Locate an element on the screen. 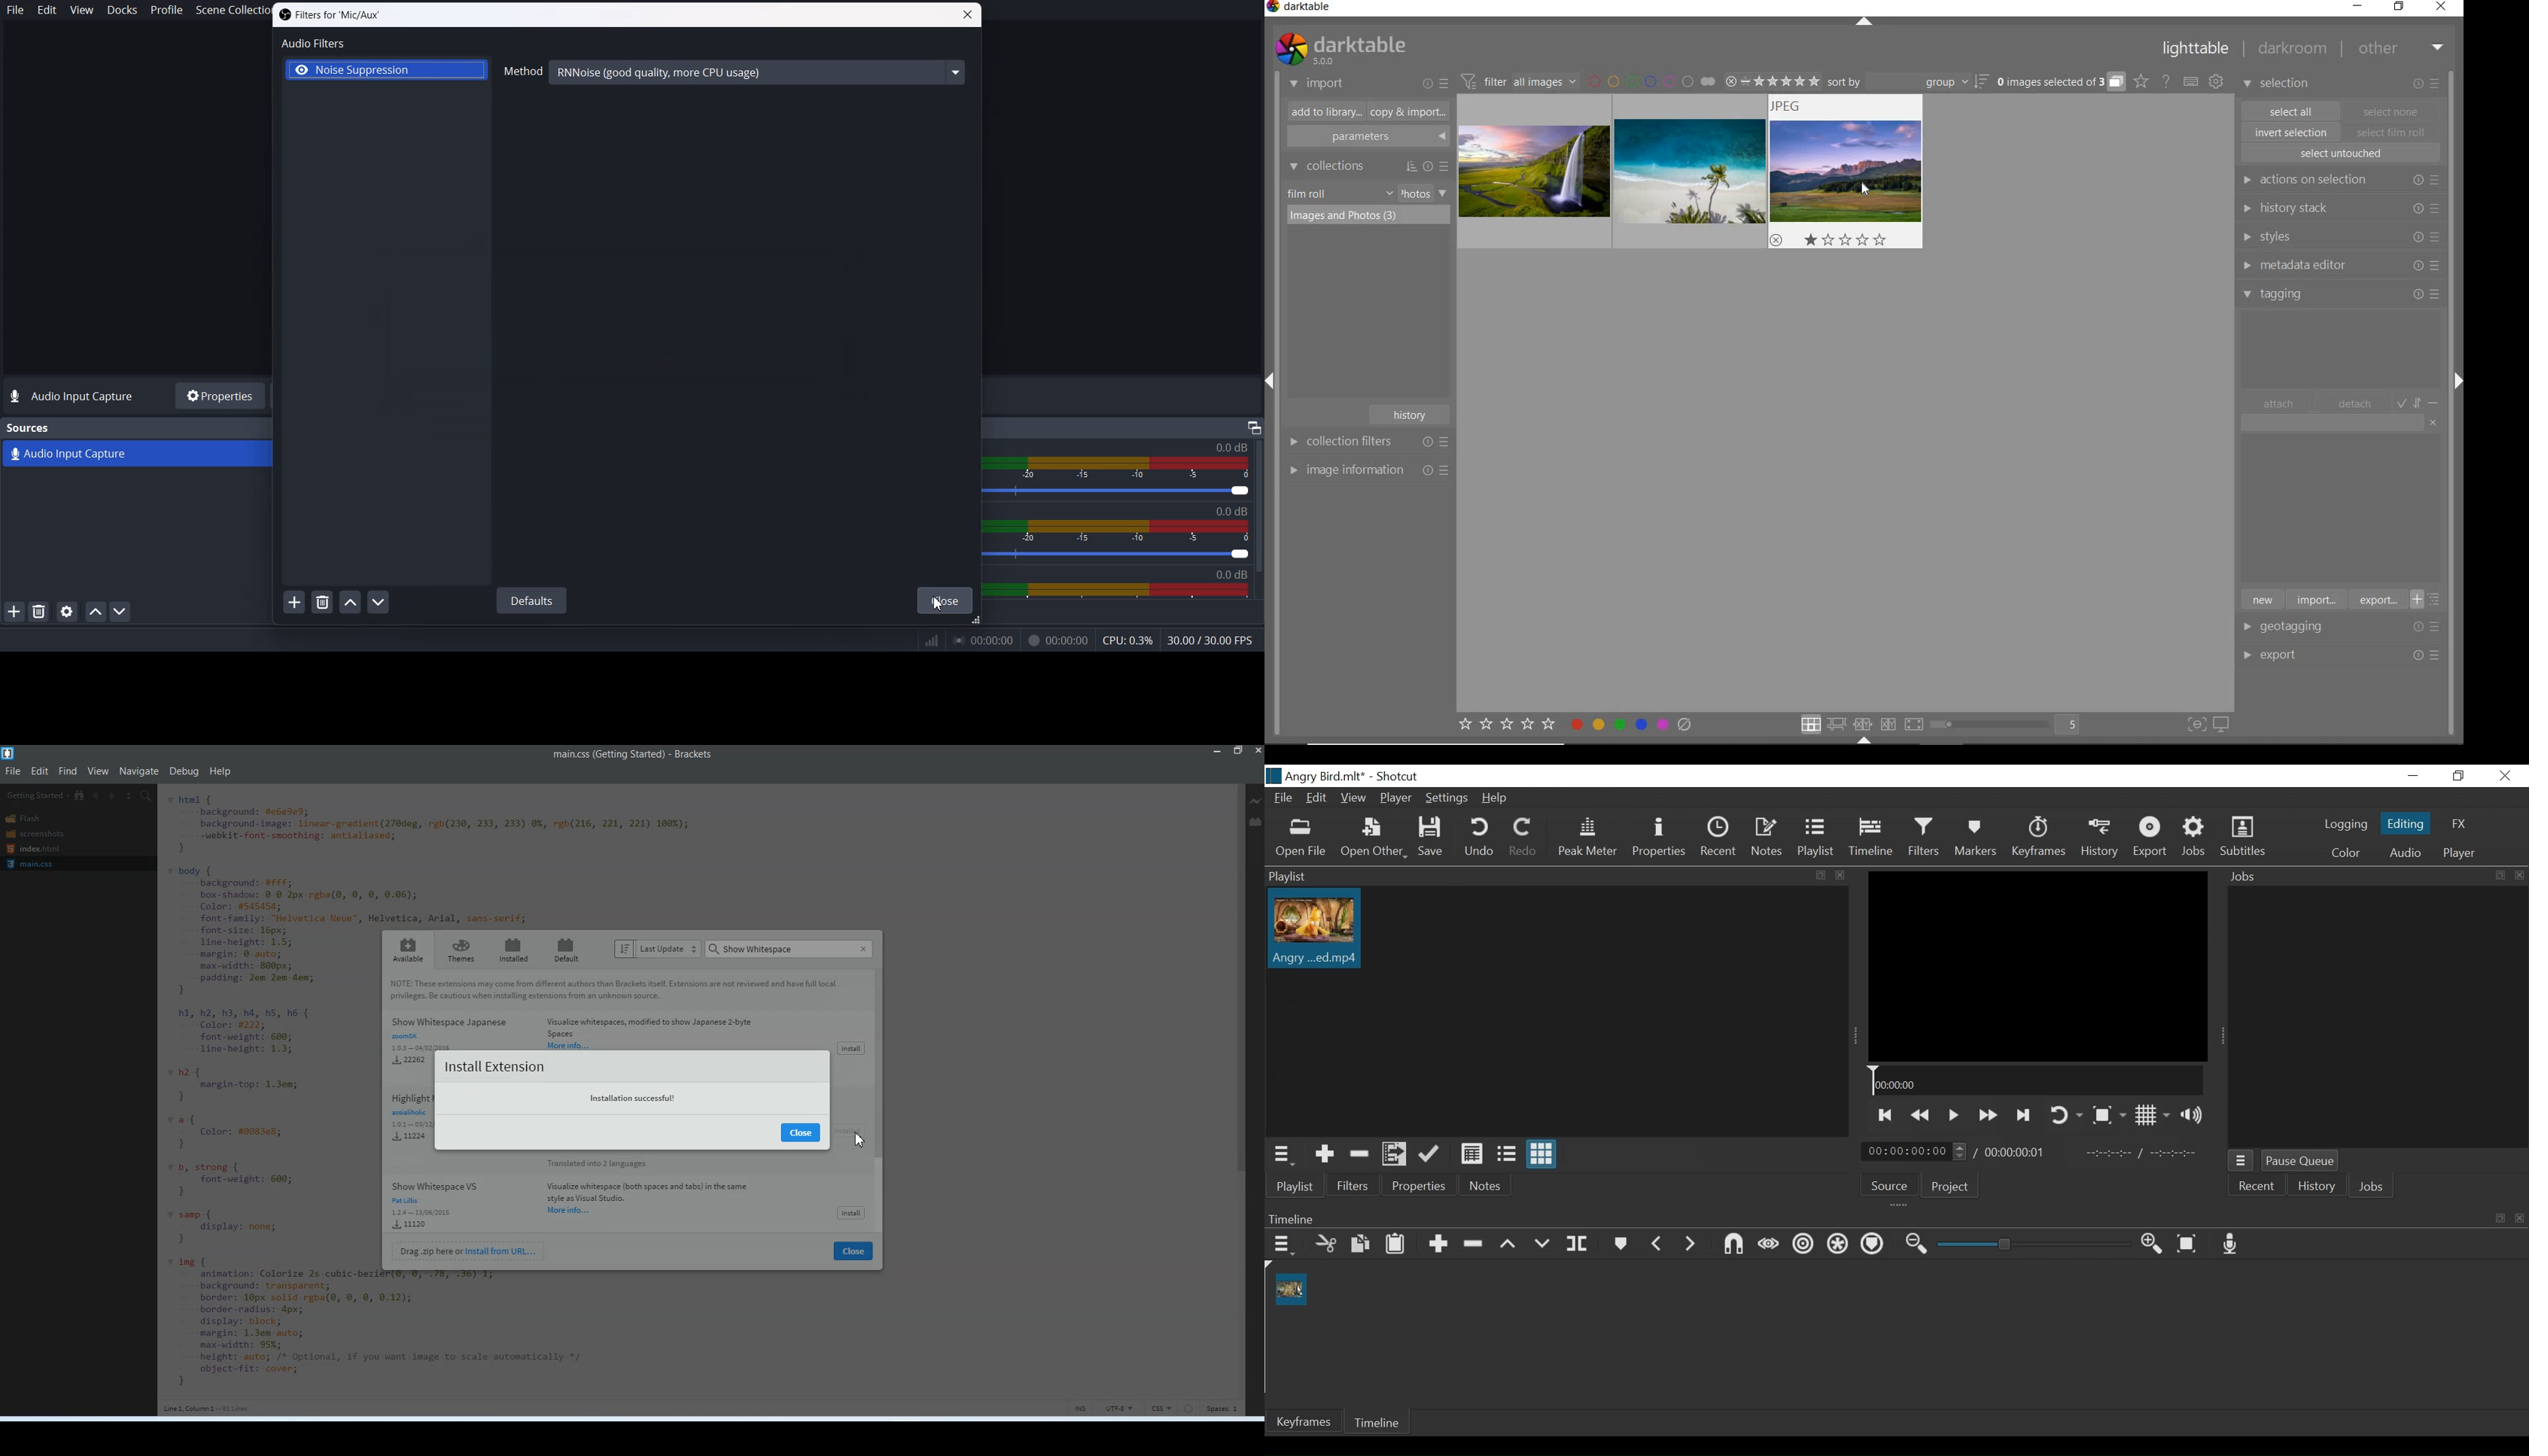 This screenshot has width=2548, height=1456. INS is located at coordinates (1077, 1409).